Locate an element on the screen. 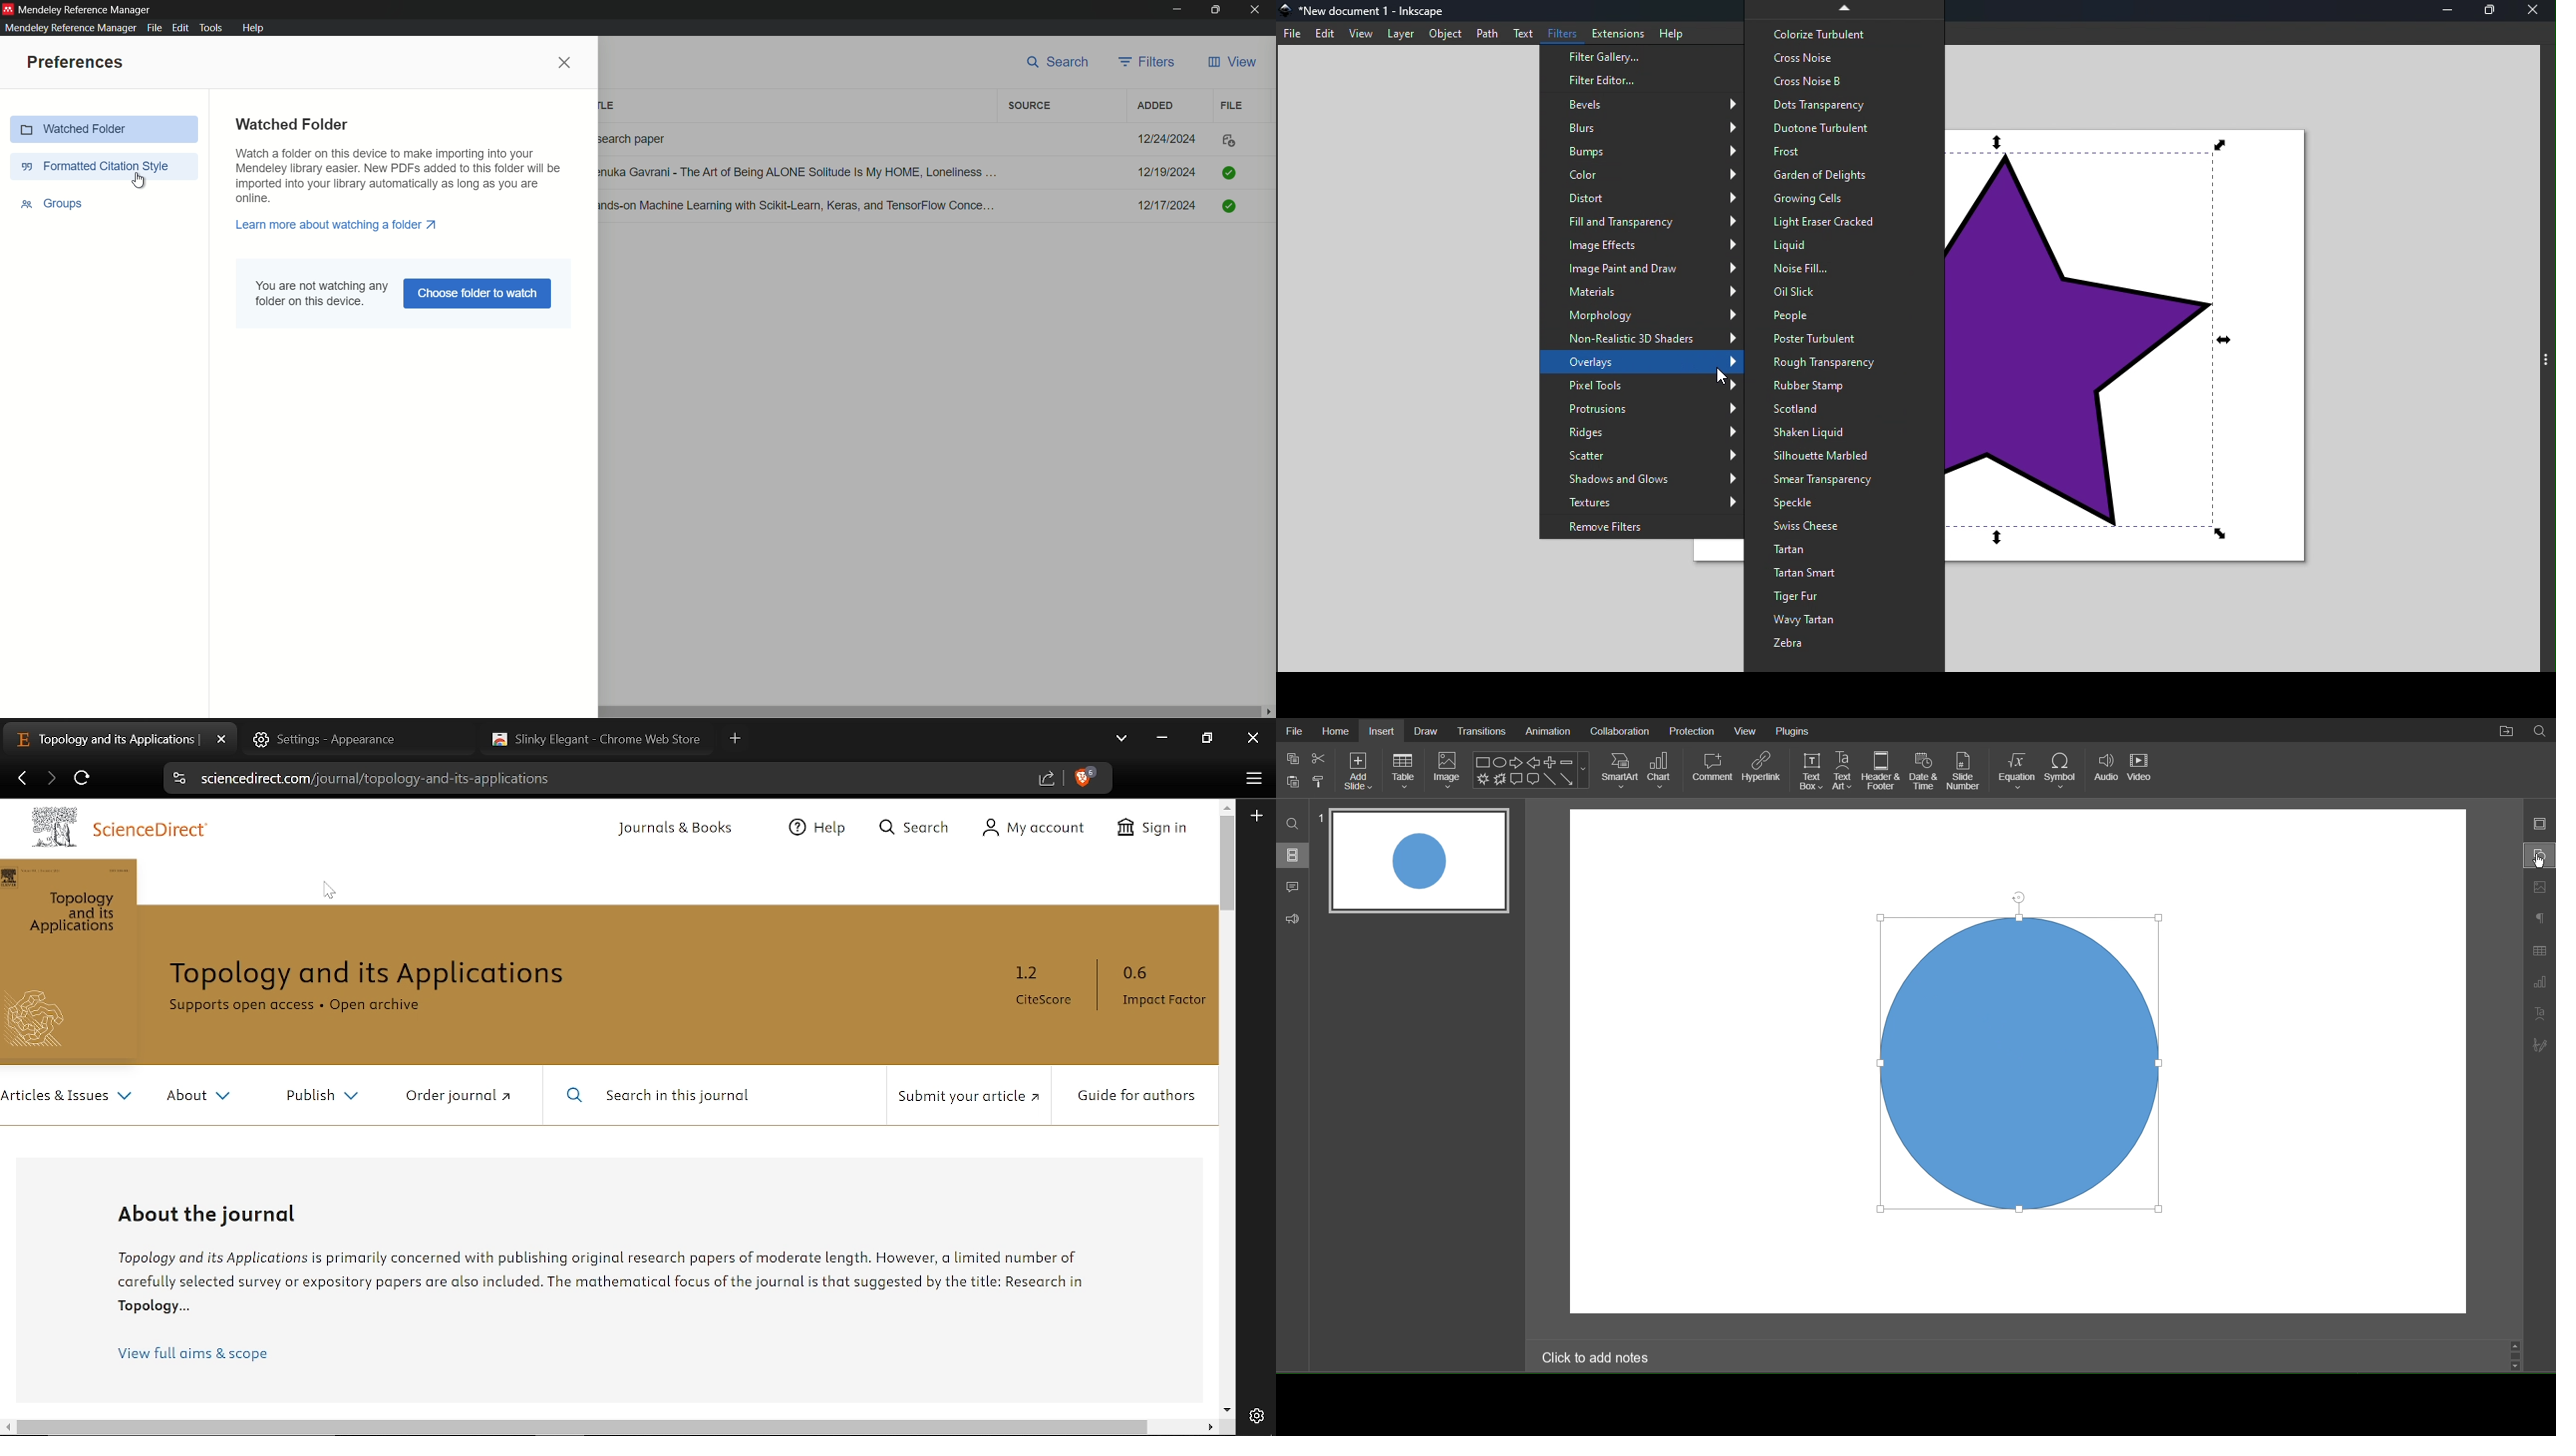 The width and height of the screenshot is (2576, 1456). Shape Settings is located at coordinates (2539, 856).